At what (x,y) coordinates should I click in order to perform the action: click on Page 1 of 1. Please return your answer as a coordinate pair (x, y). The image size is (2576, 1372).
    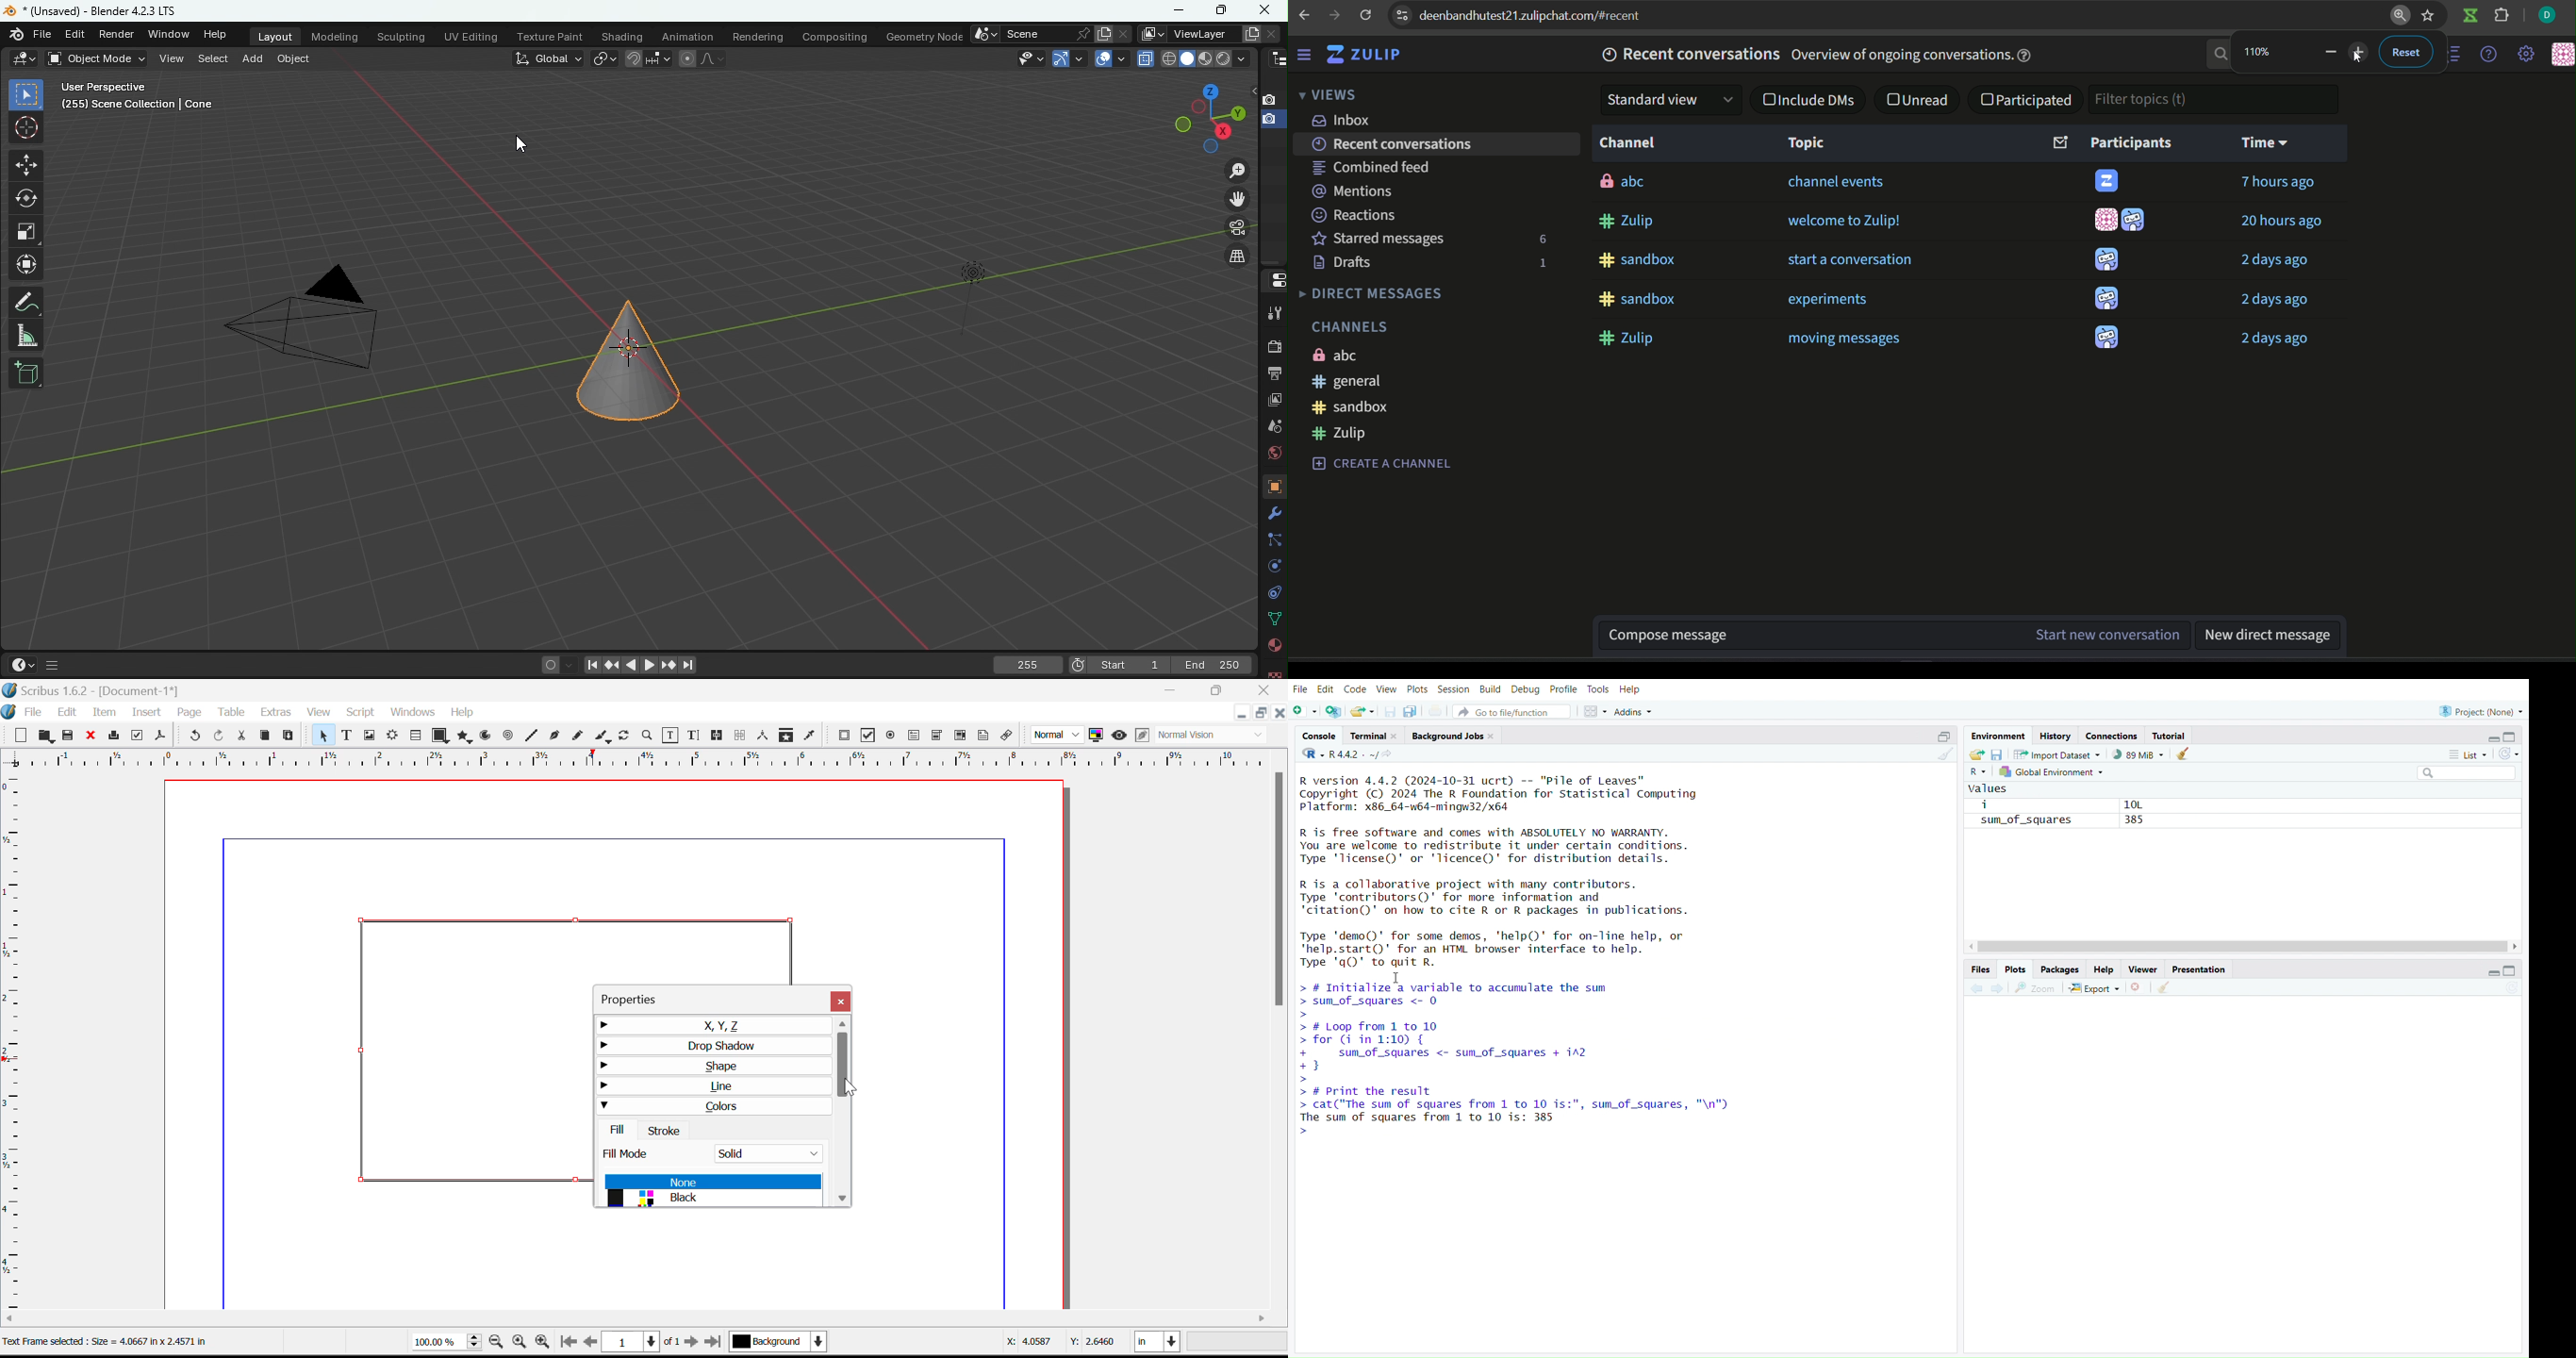
    Looking at the image, I should click on (643, 1342).